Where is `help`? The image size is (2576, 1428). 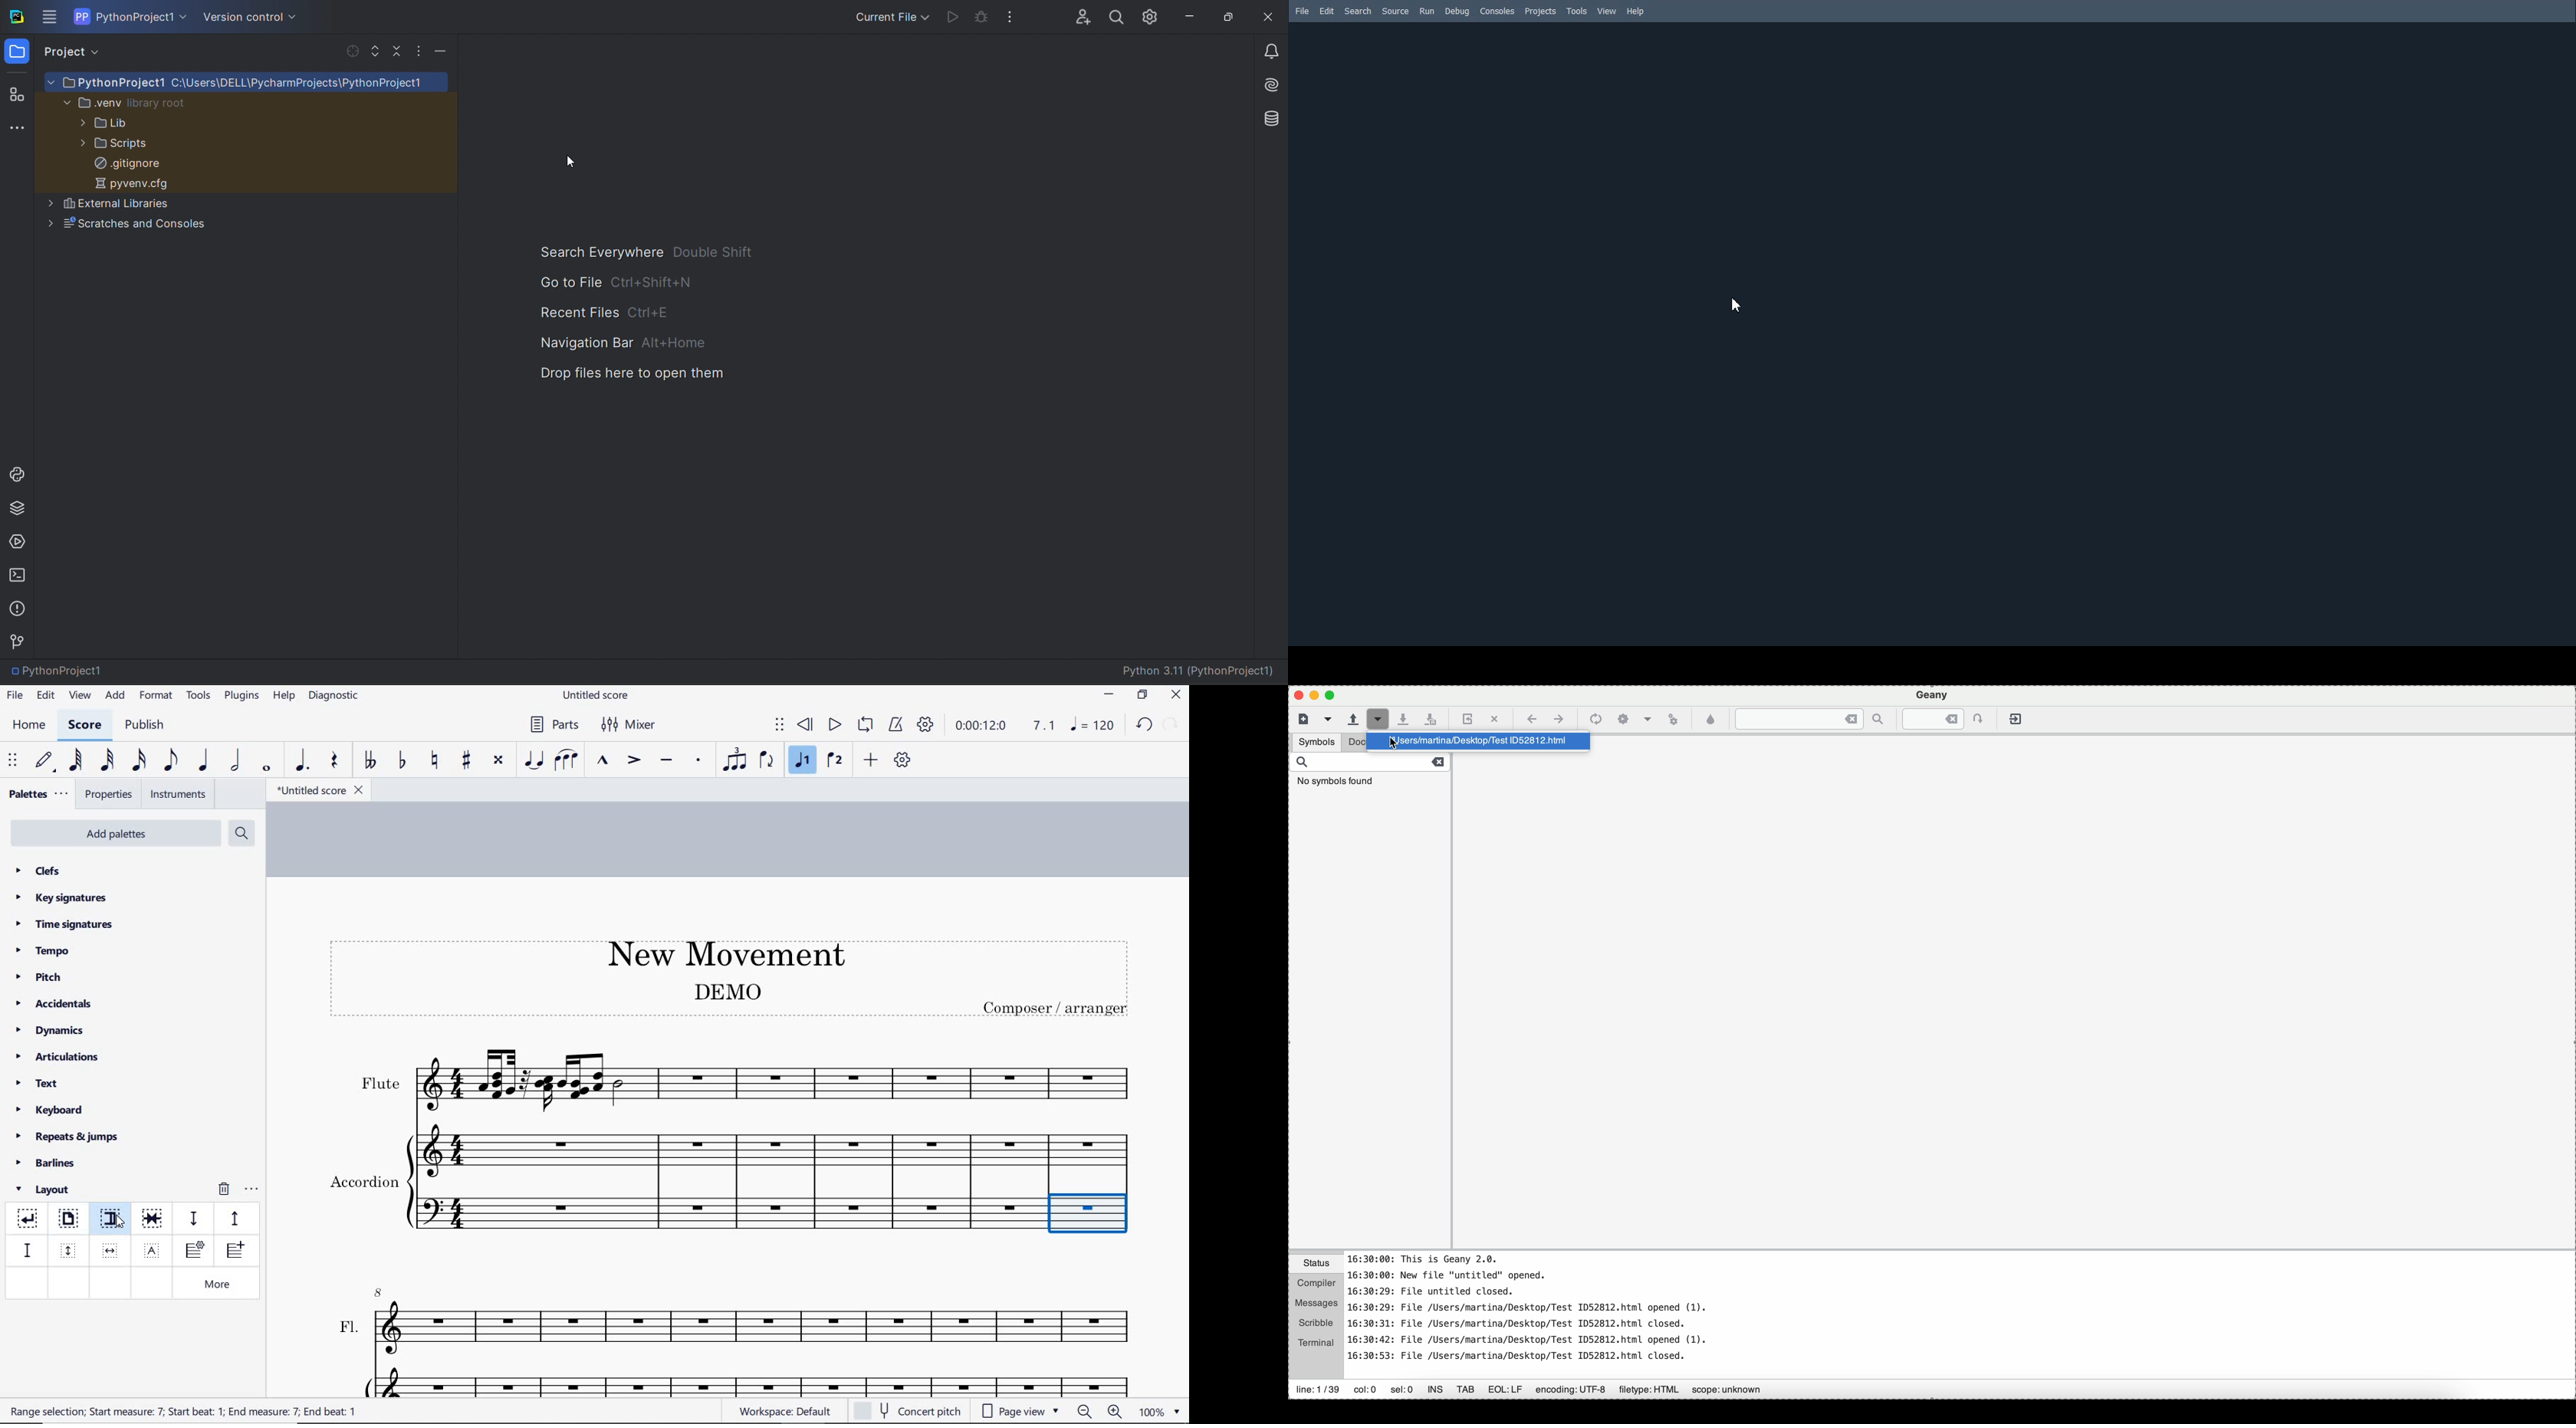 help is located at coordinates (282, 696).